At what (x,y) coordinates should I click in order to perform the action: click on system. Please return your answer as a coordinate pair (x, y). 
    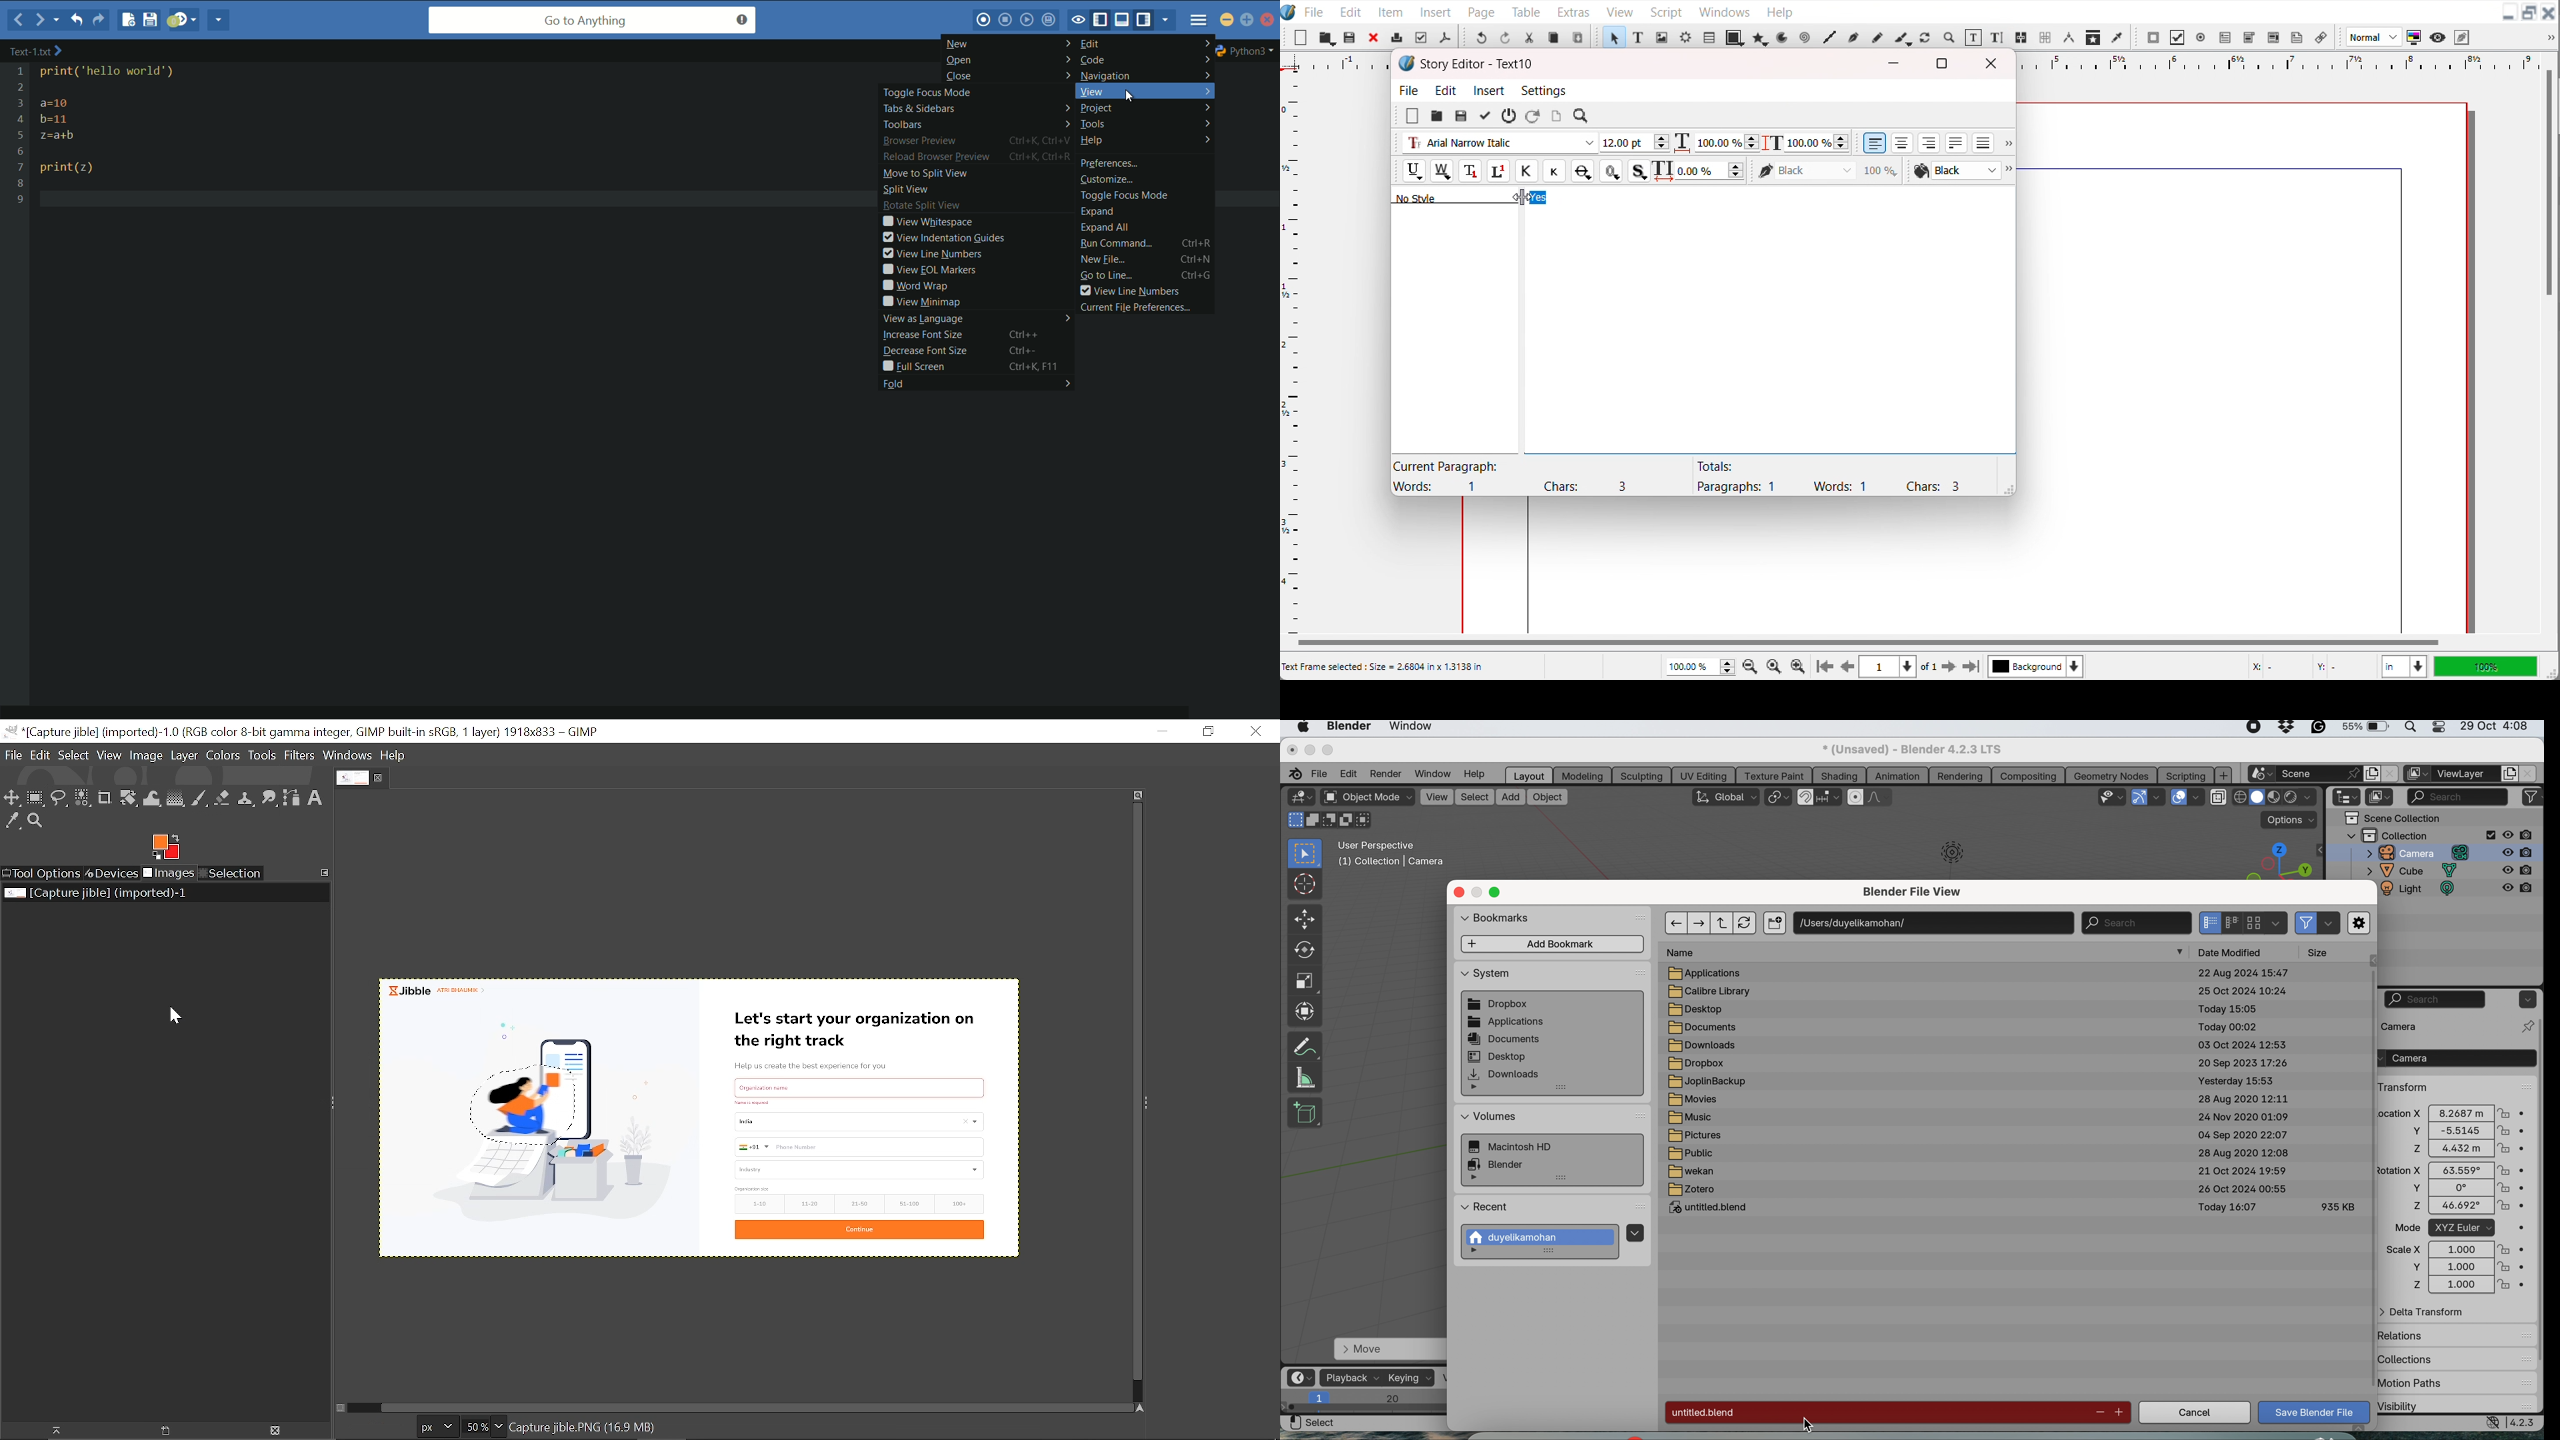
    Looking at the image, I should click on (1518, 1148).